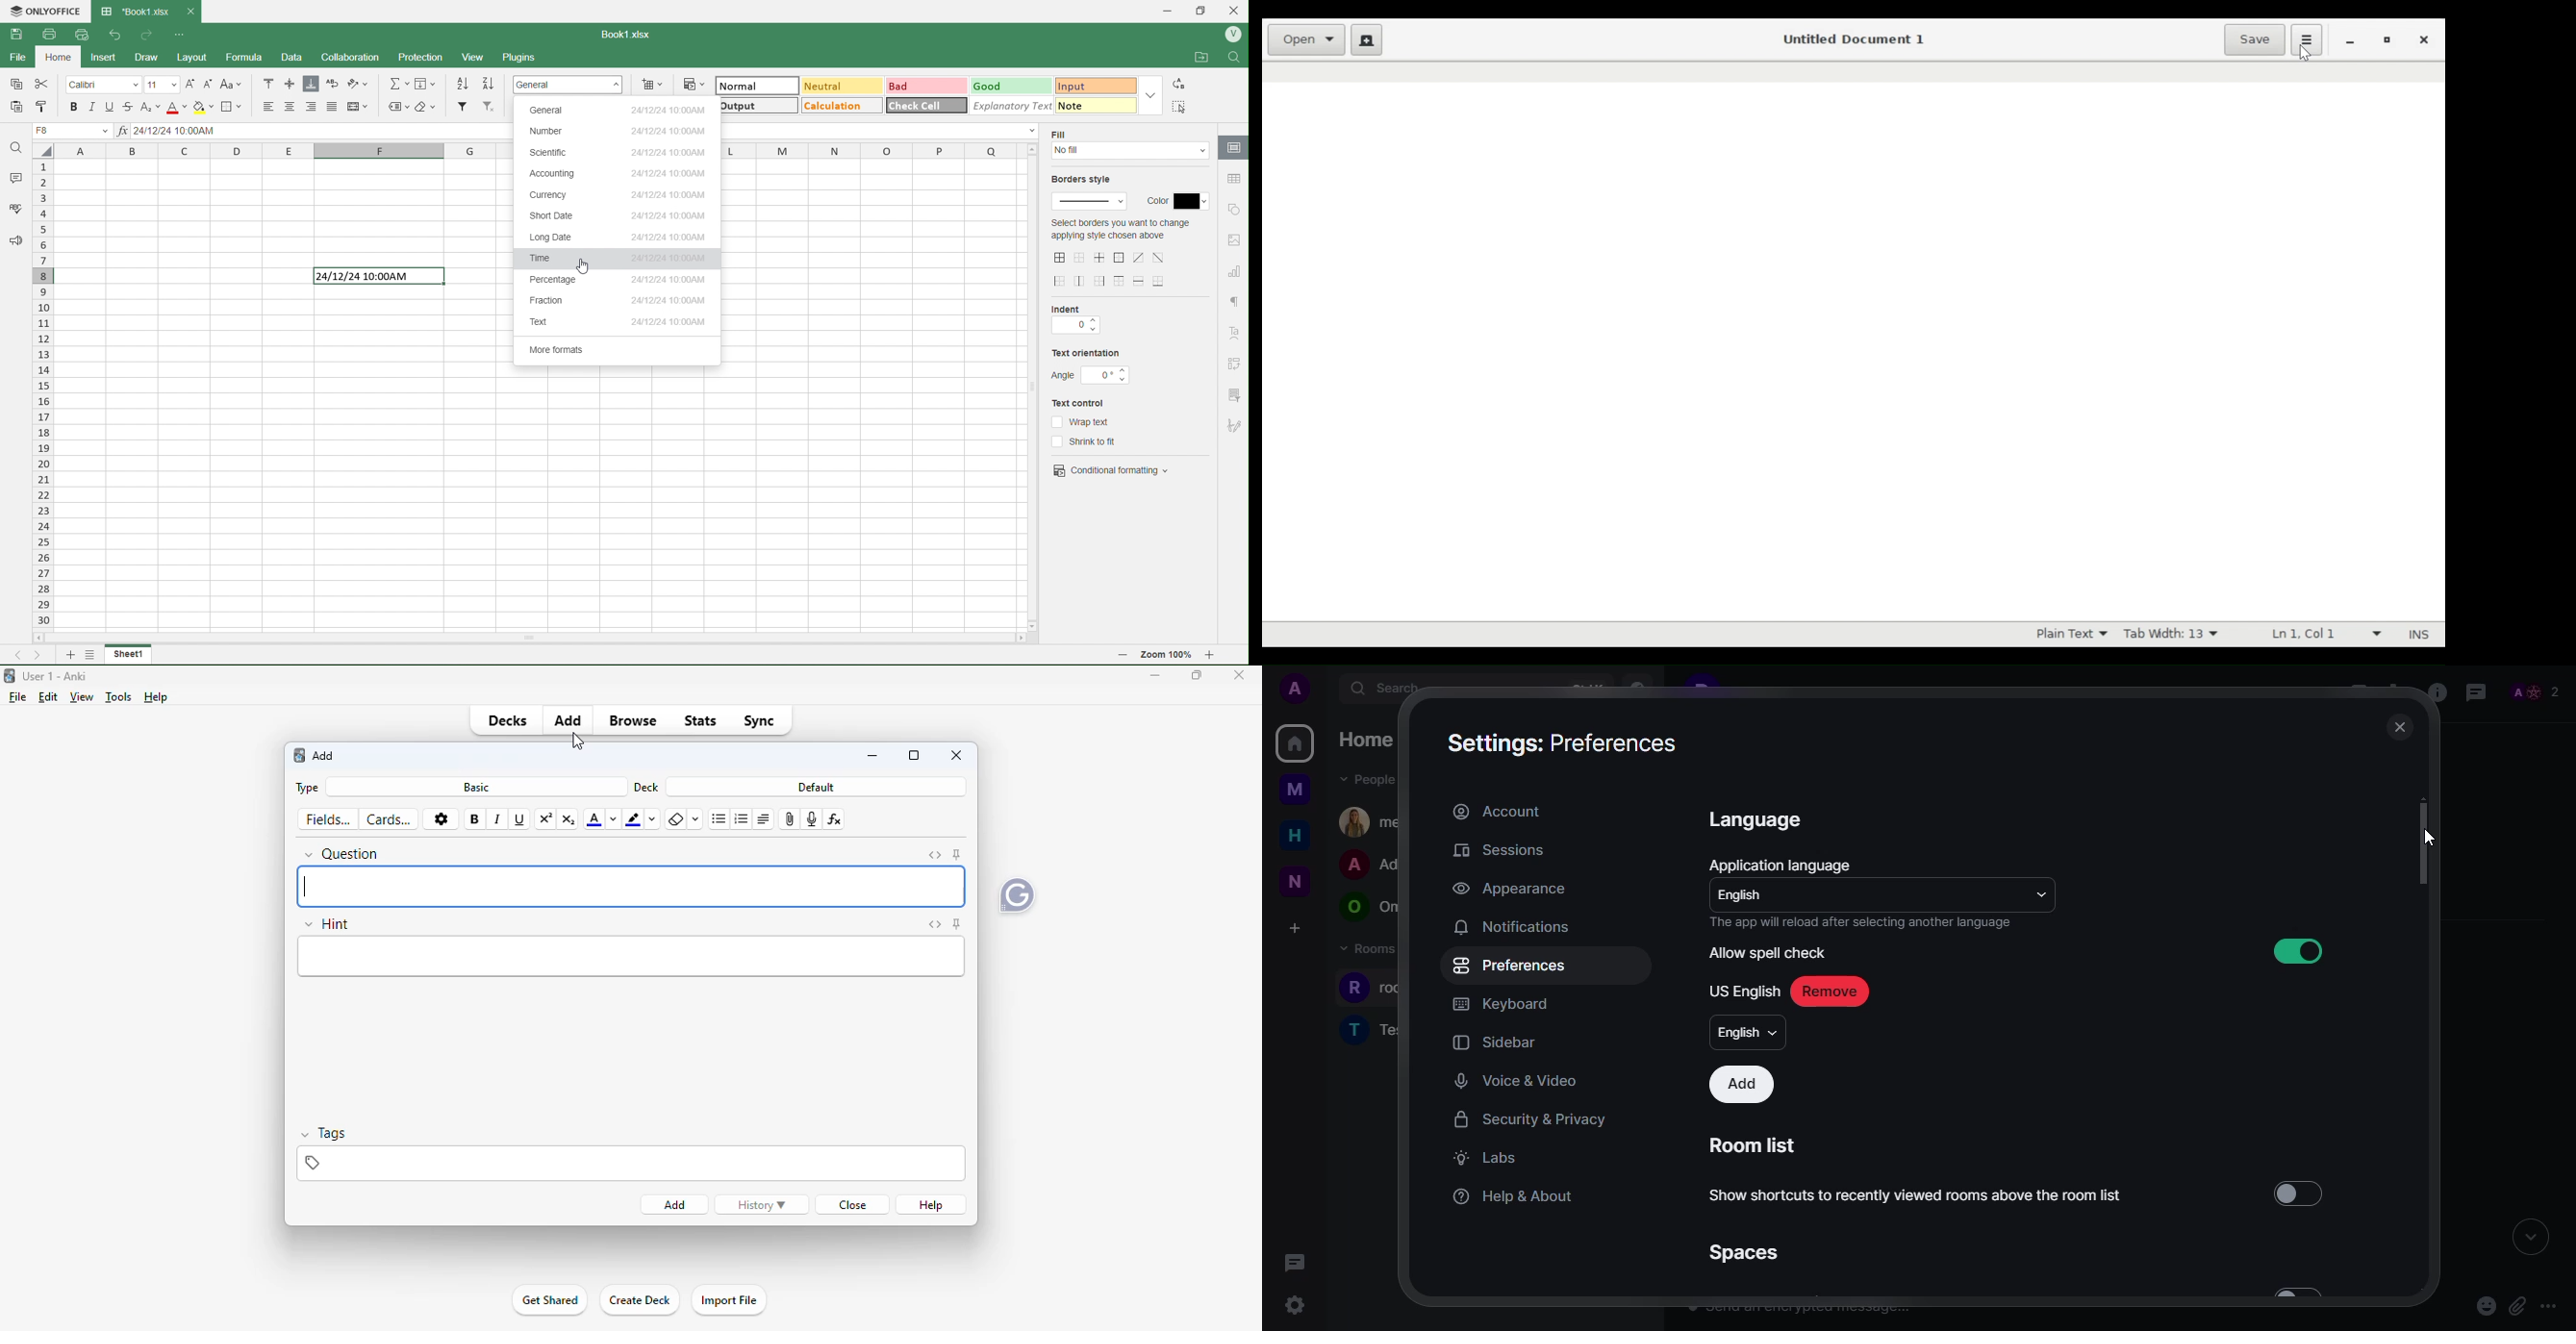 The width and height of the screenshot is (2576, 1344). What do you see at coordinates (2429, 839) in the screenshot?
I see `cursor` at bounding box center [2429, 839].